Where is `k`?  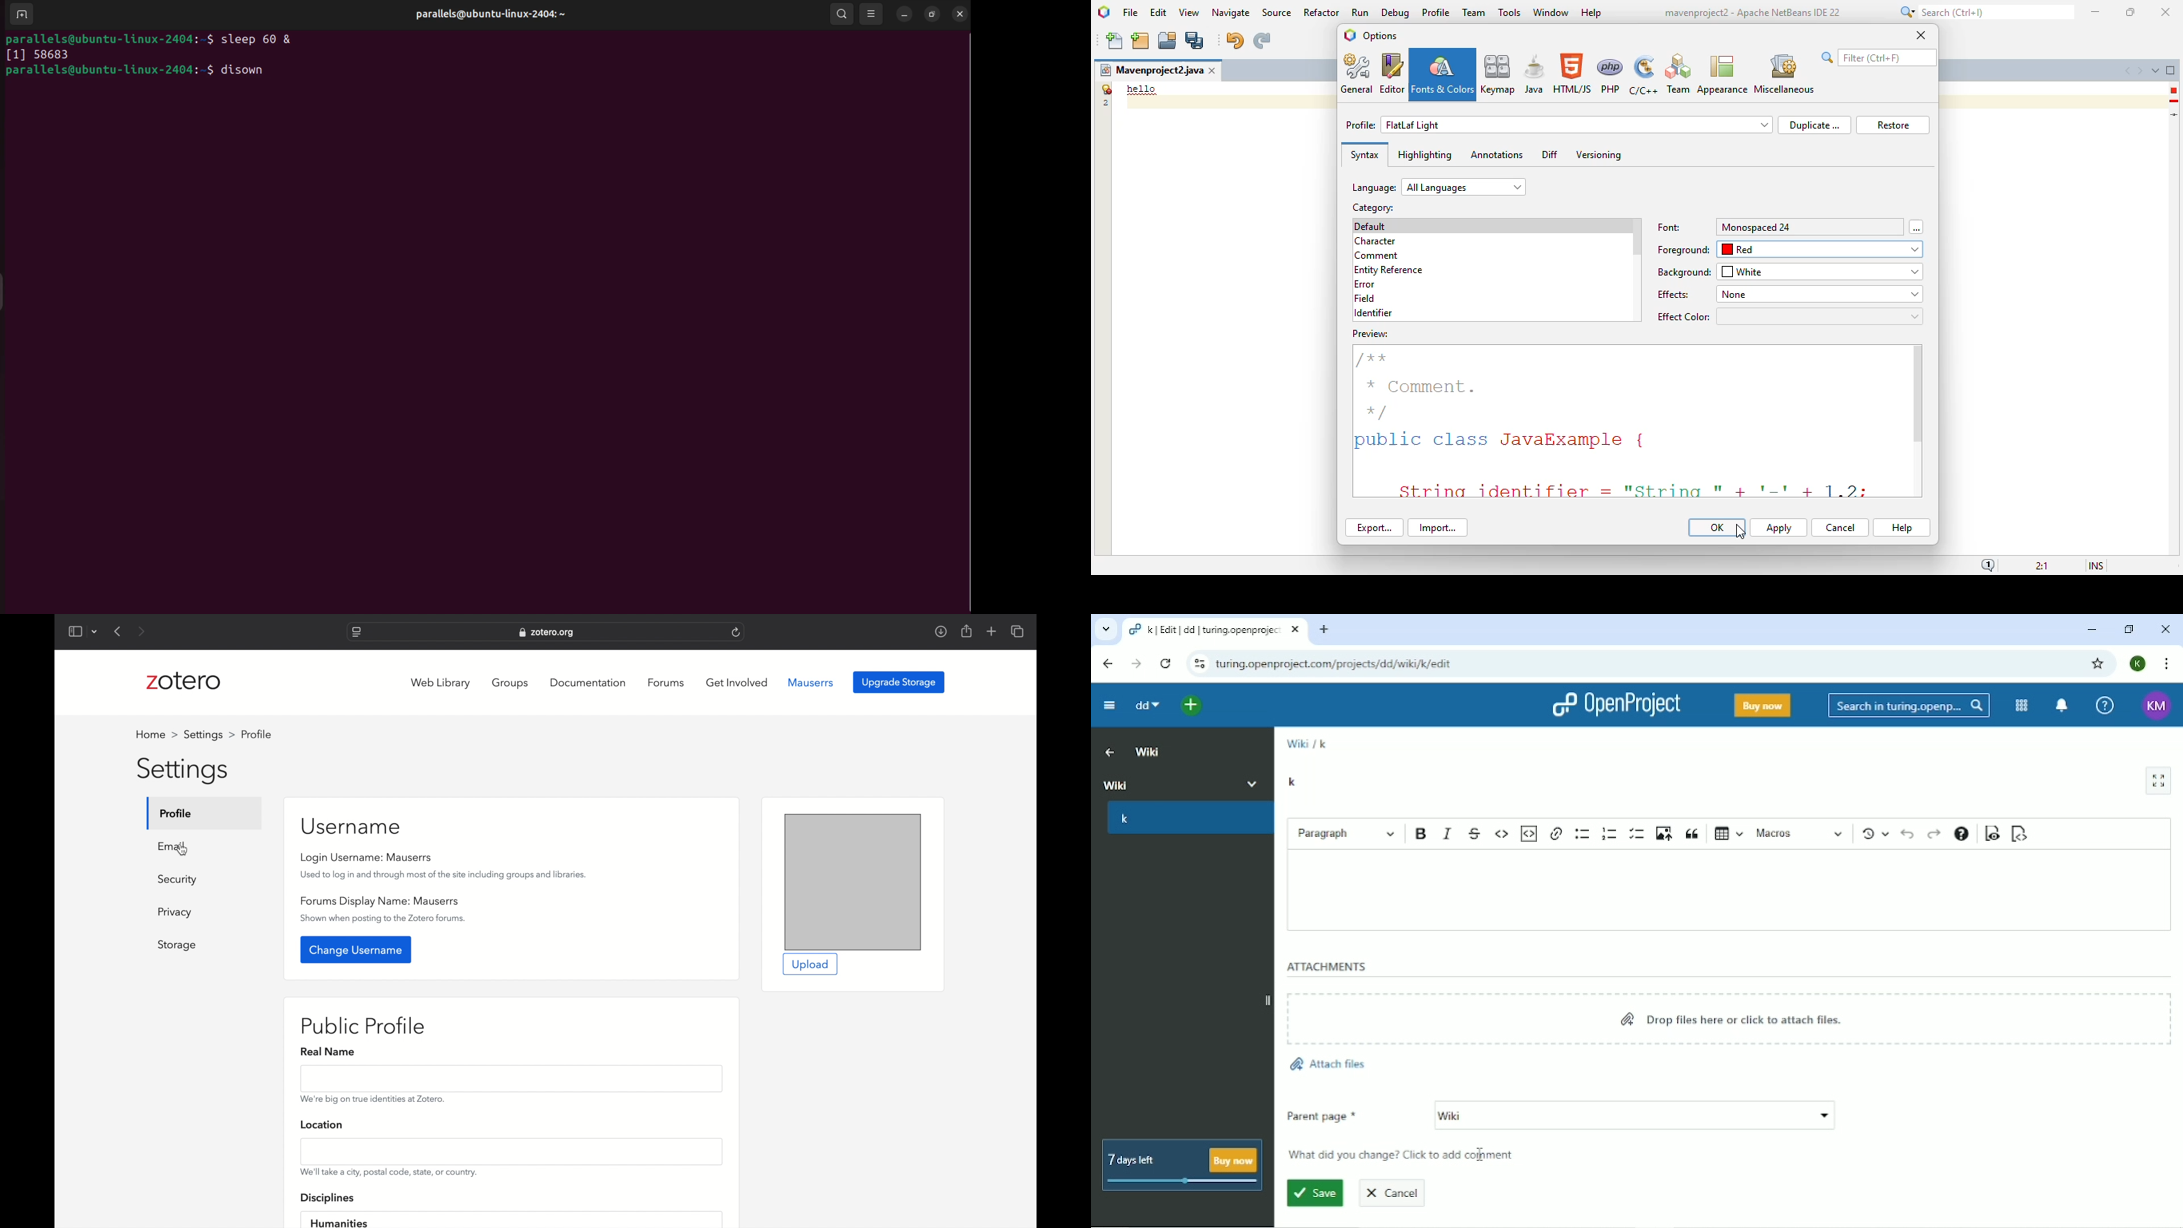 k is located at coordinates (1187, 821).